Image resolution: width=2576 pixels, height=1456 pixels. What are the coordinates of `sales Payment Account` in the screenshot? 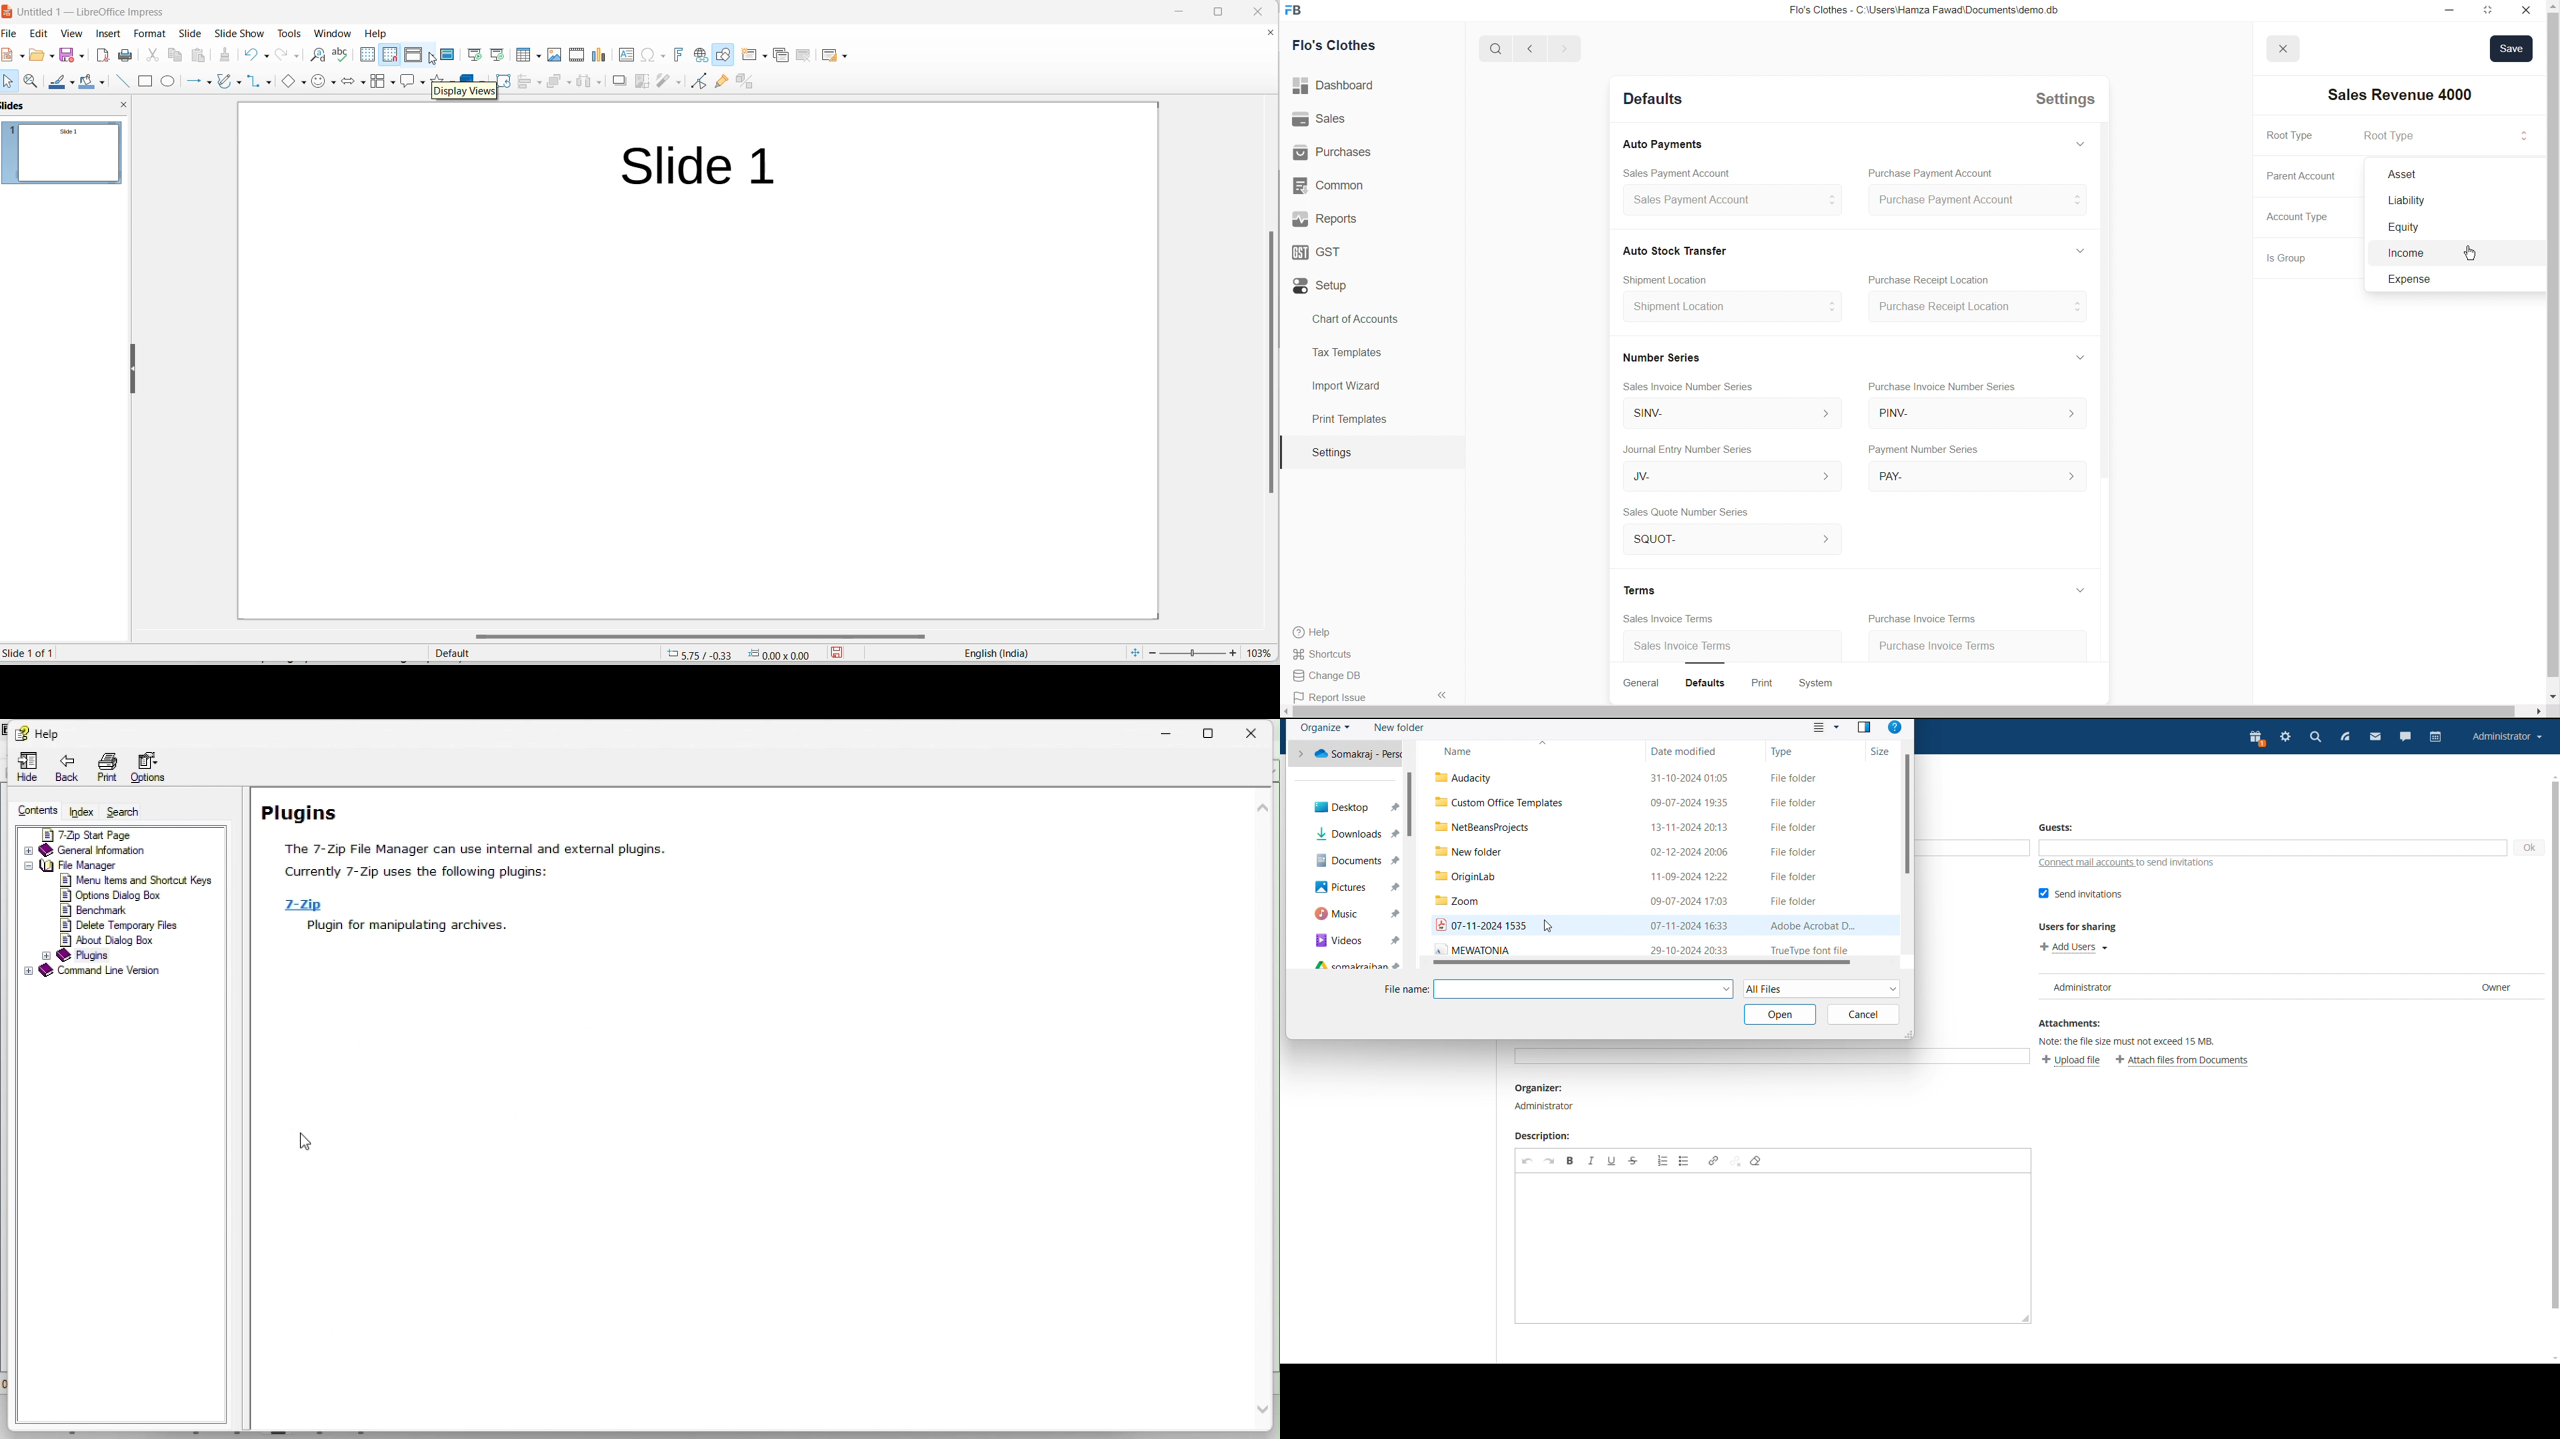 It's located at (1732, 202).